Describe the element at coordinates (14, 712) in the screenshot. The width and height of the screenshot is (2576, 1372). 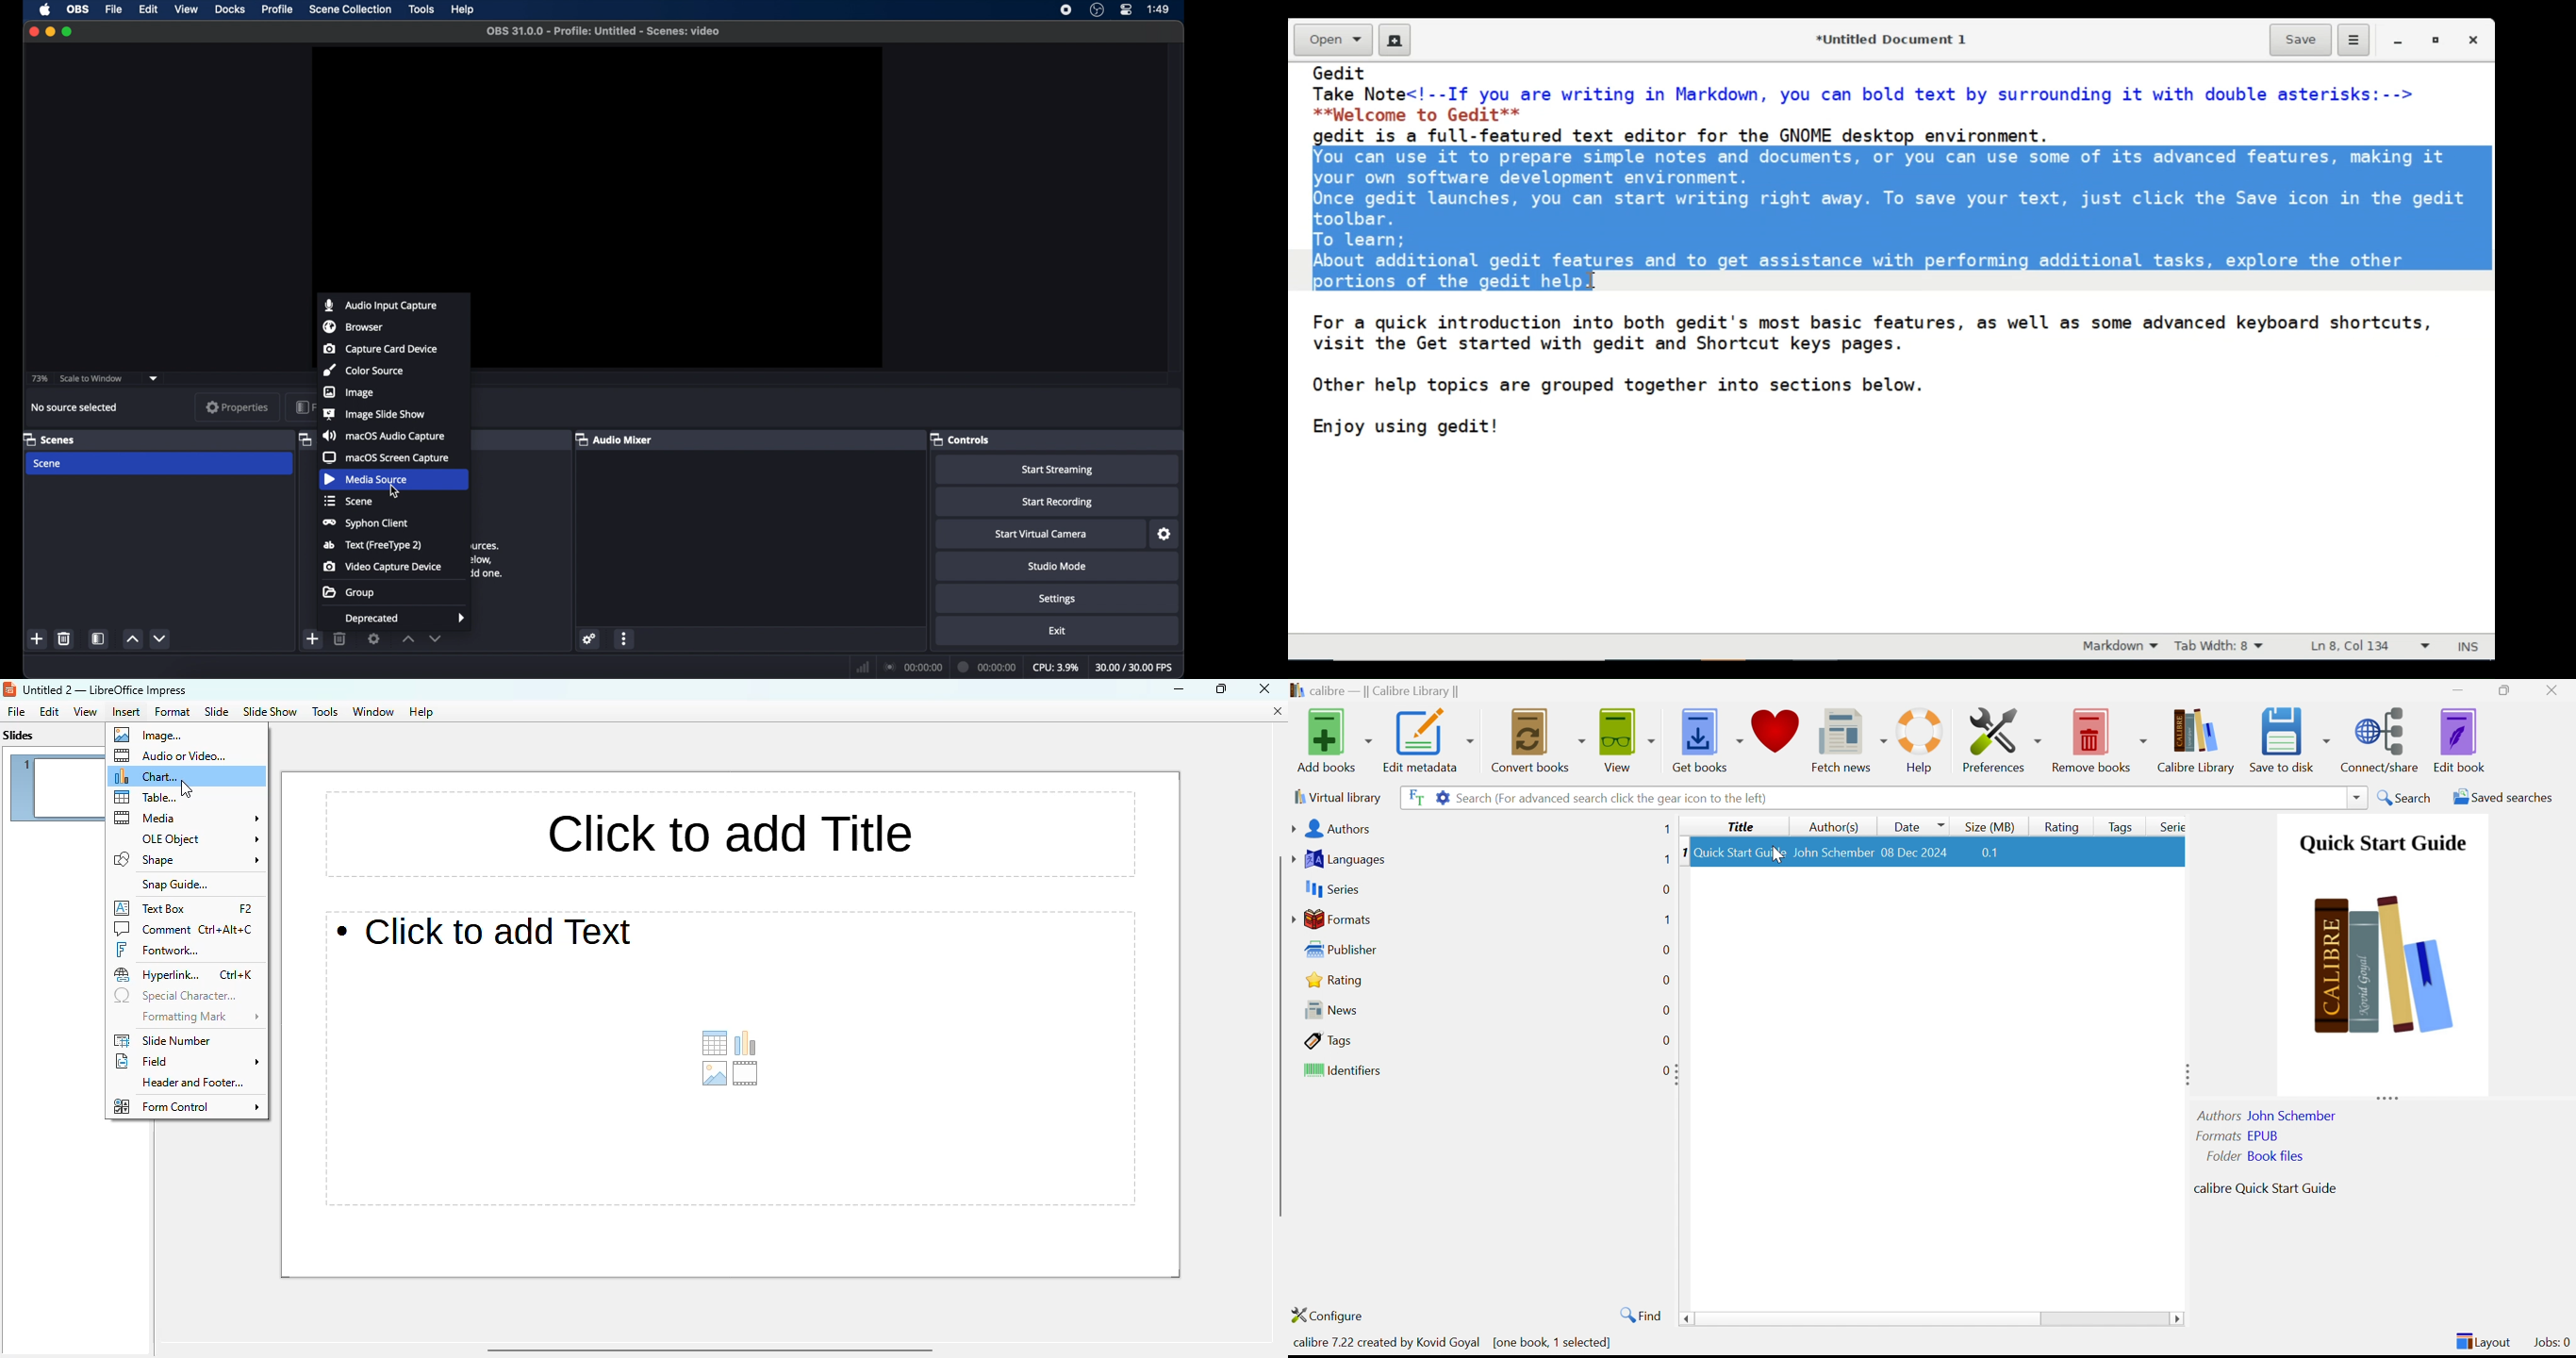
I see `file` at that location.